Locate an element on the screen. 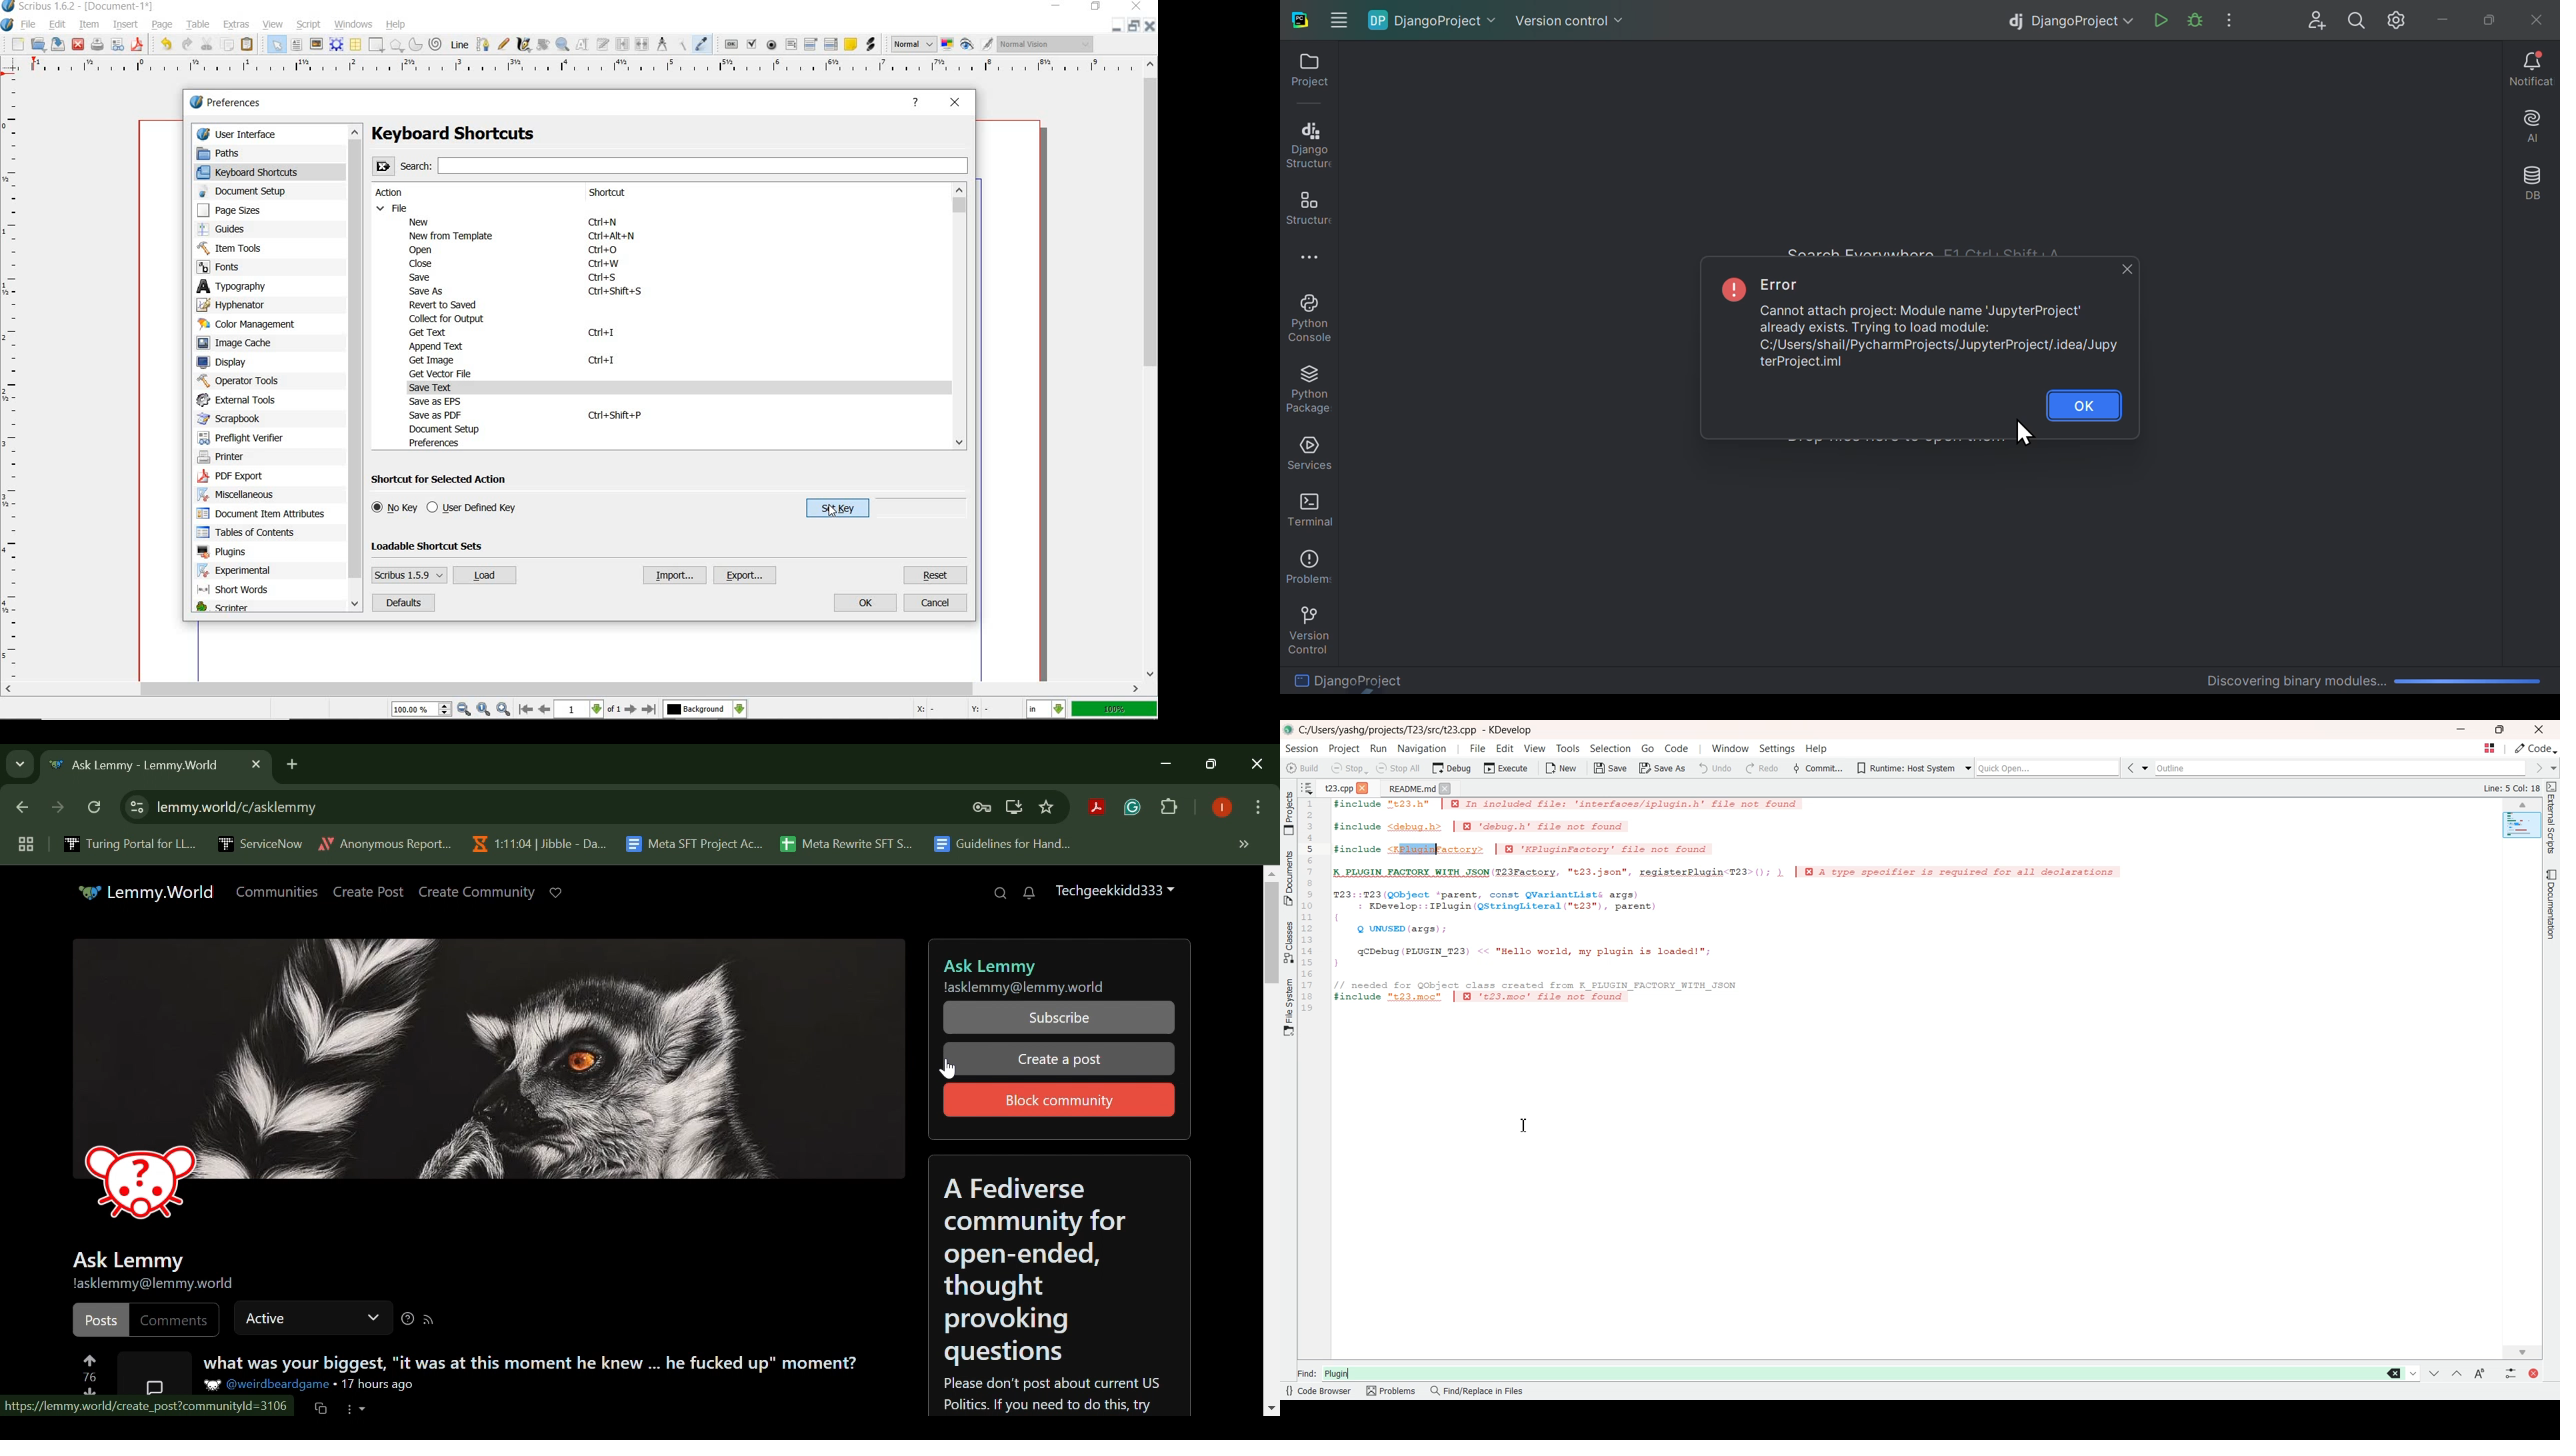 This screenshot has height=1456, width=2576. Discovering Binary Modules is located at coordinates (2368, 678).